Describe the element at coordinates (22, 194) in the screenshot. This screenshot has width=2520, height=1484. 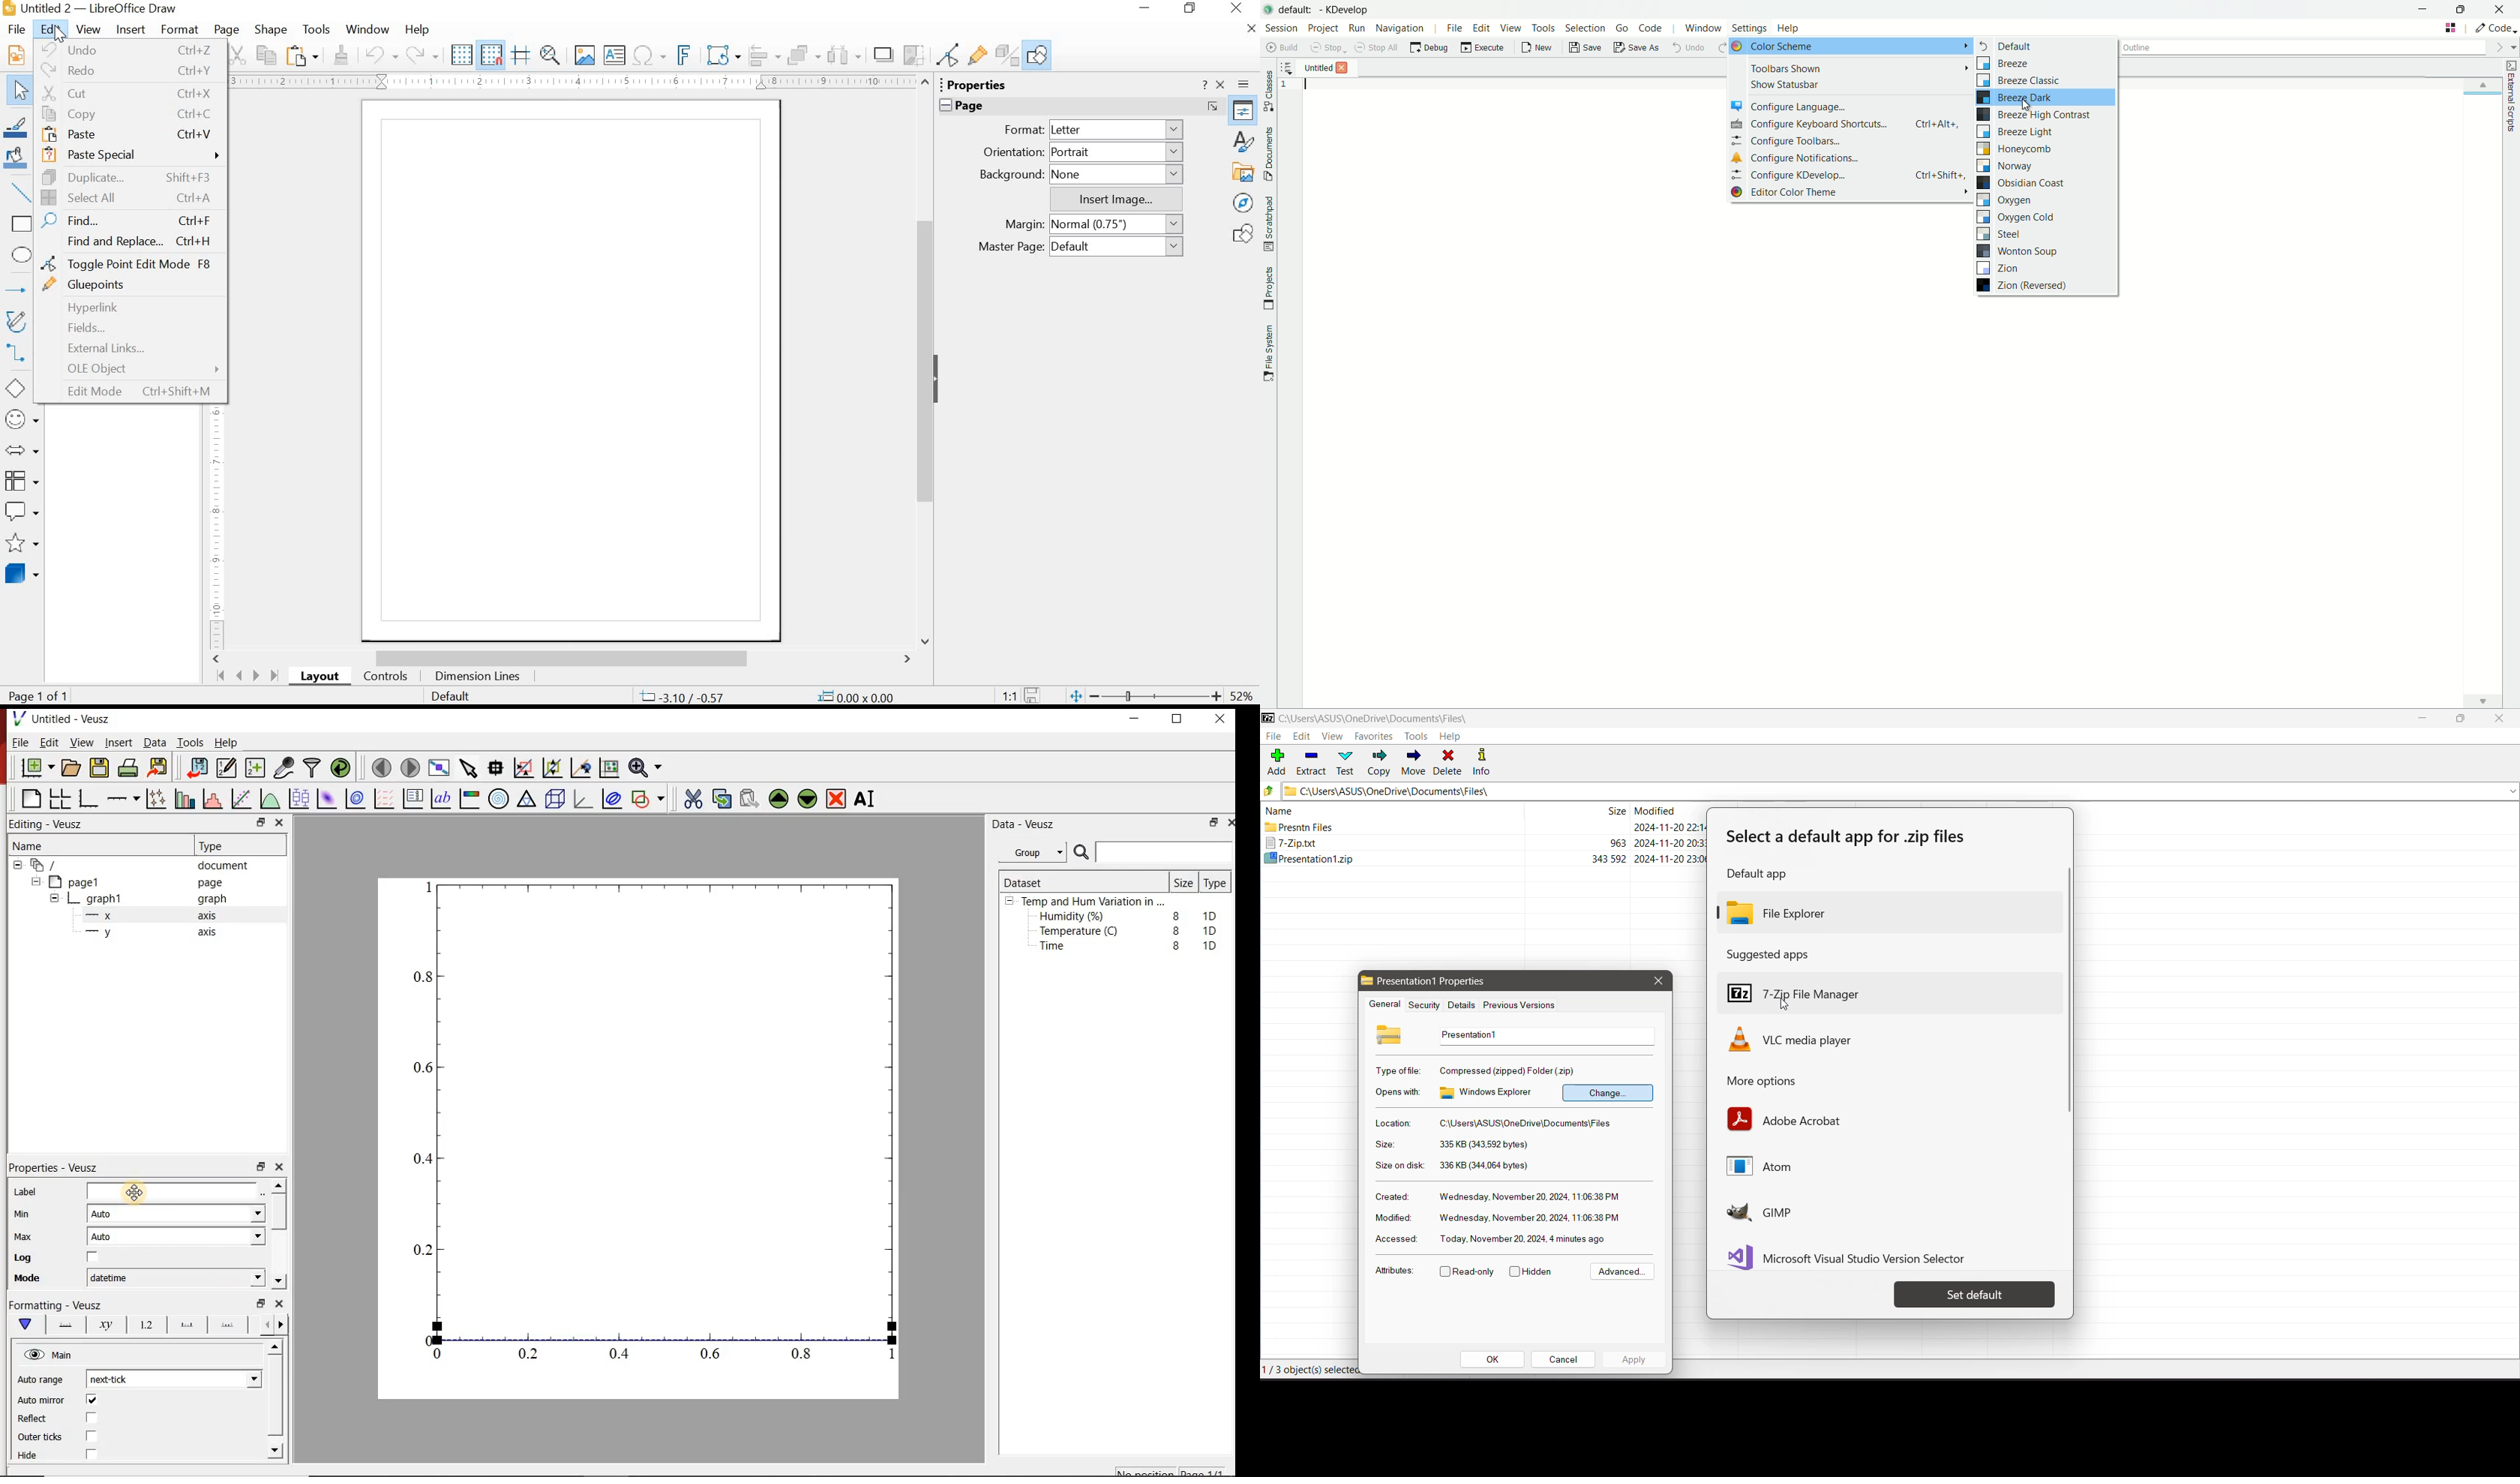
I see `Insert line (double click for multi-selection)` at that location.